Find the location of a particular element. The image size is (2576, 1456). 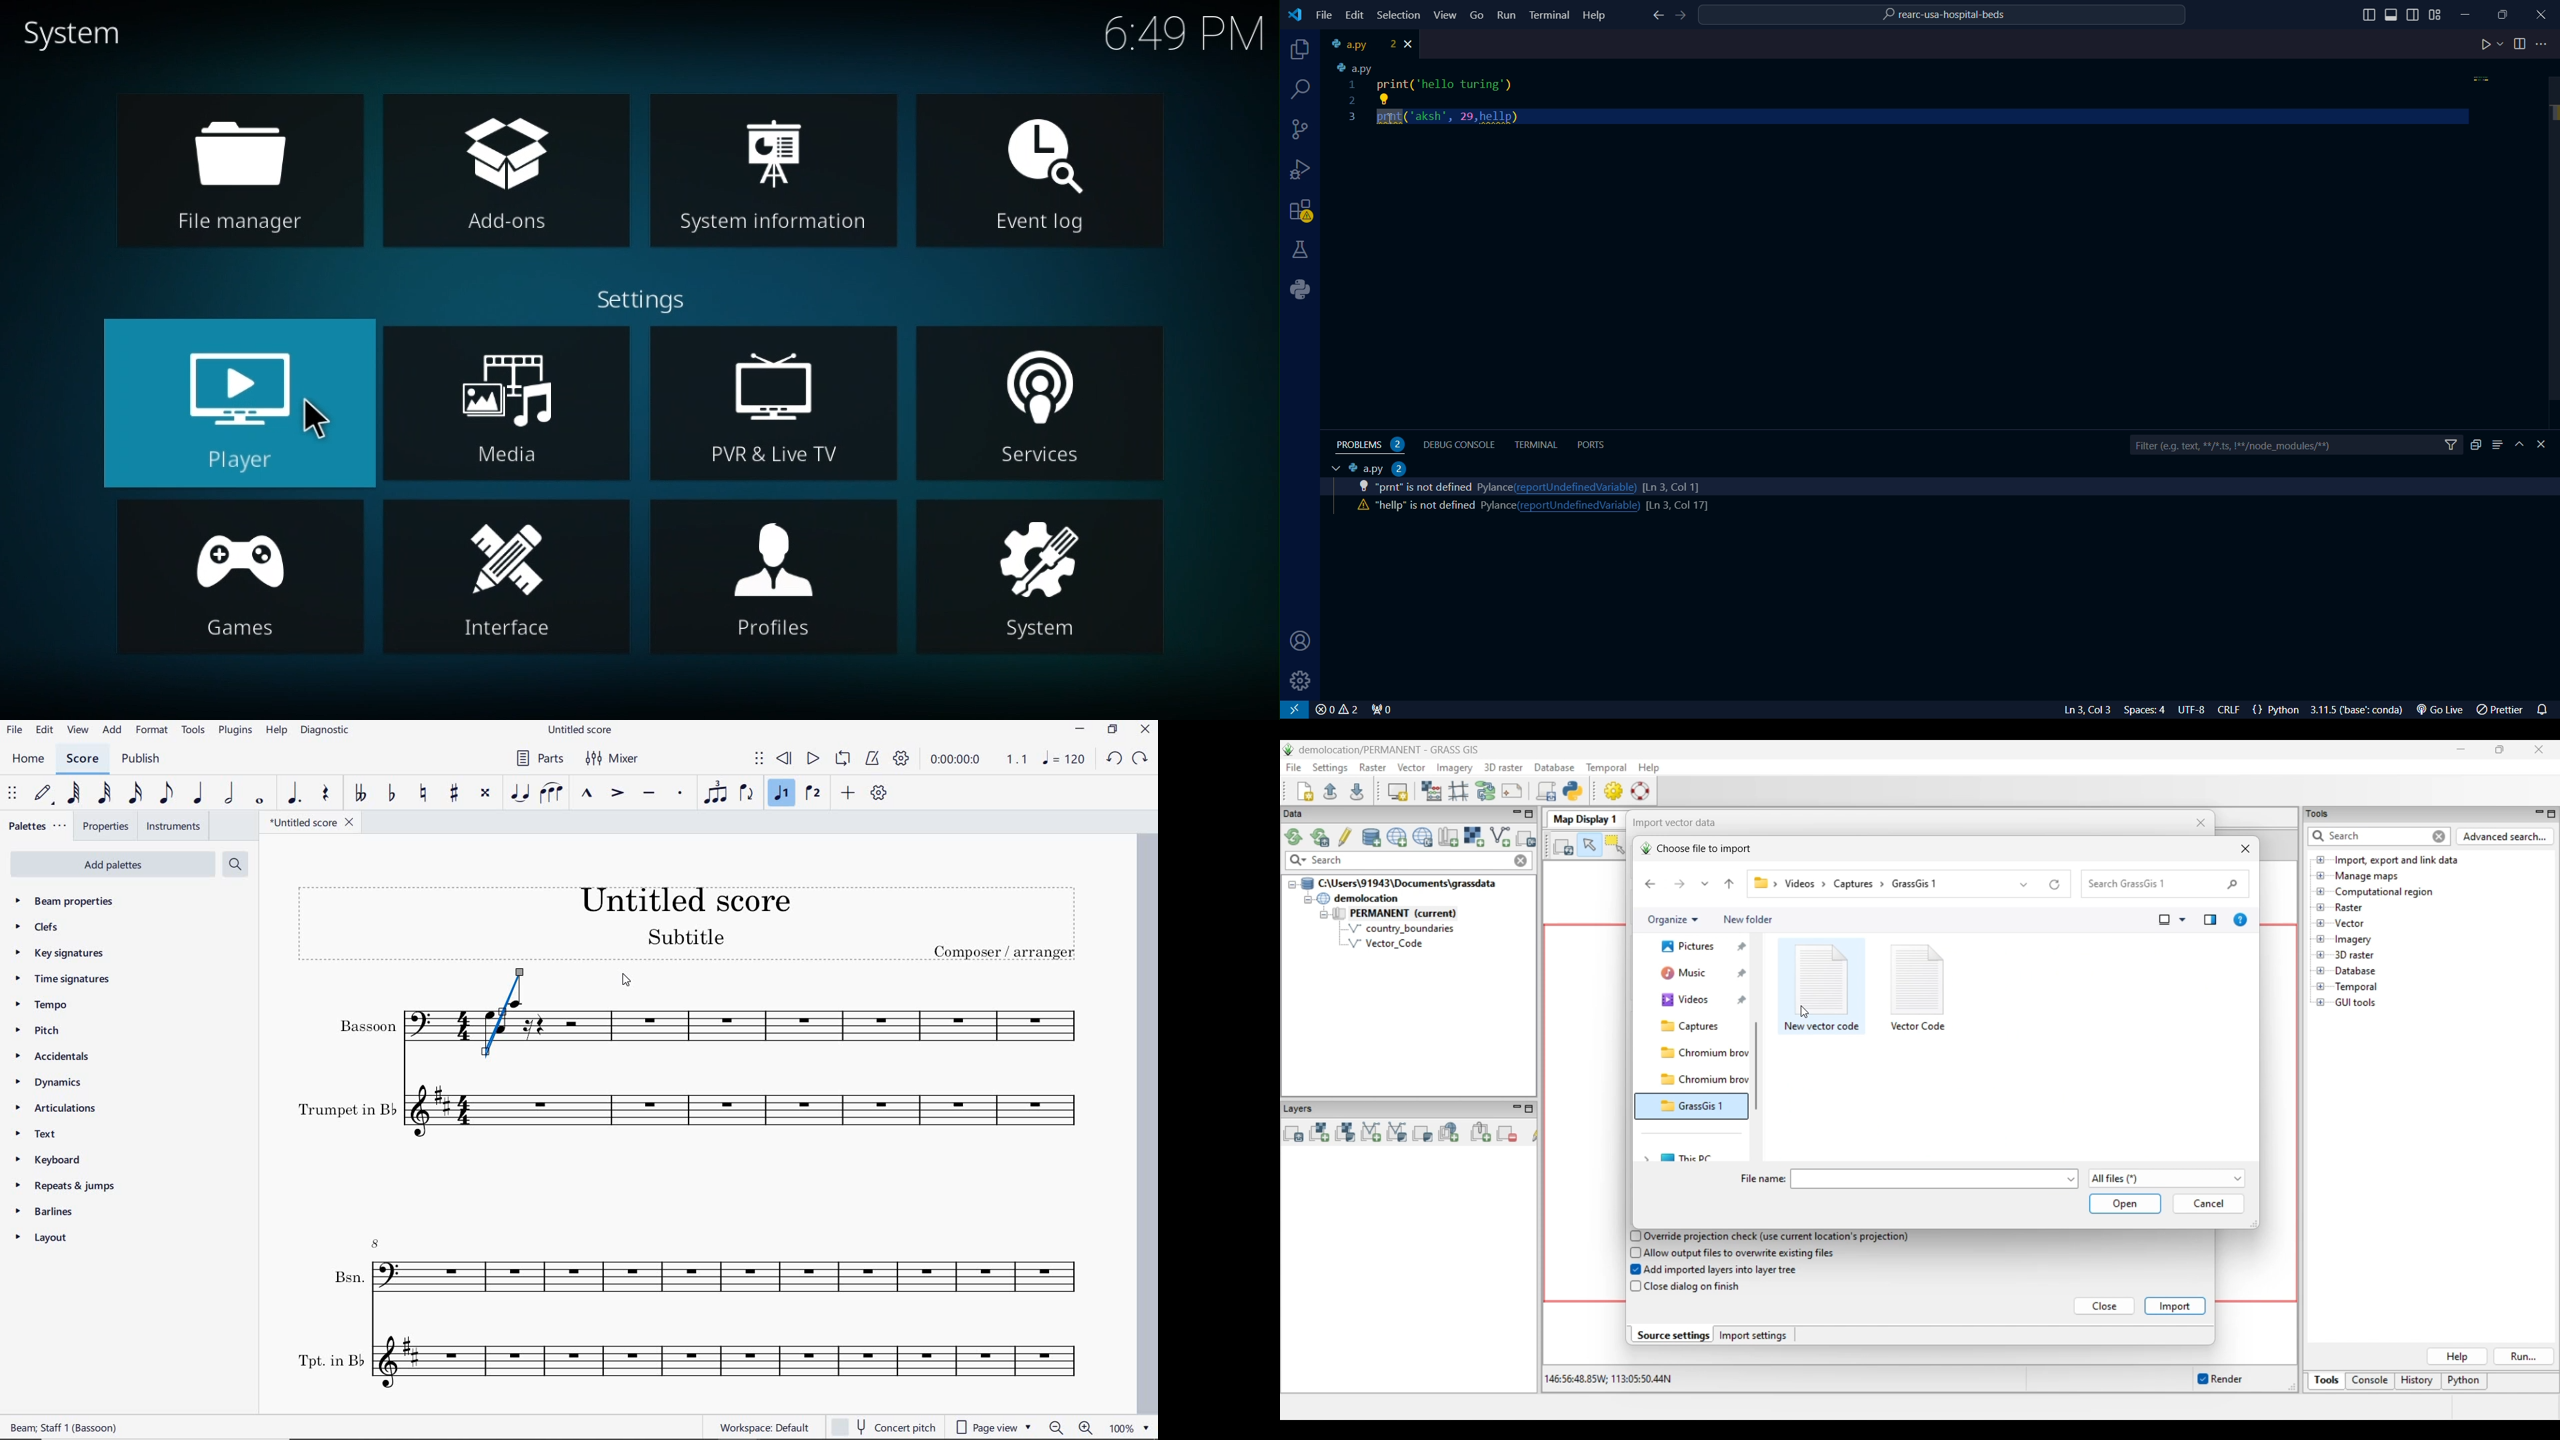

zoom out or zoom in is located at coordinates (1072, 1426).